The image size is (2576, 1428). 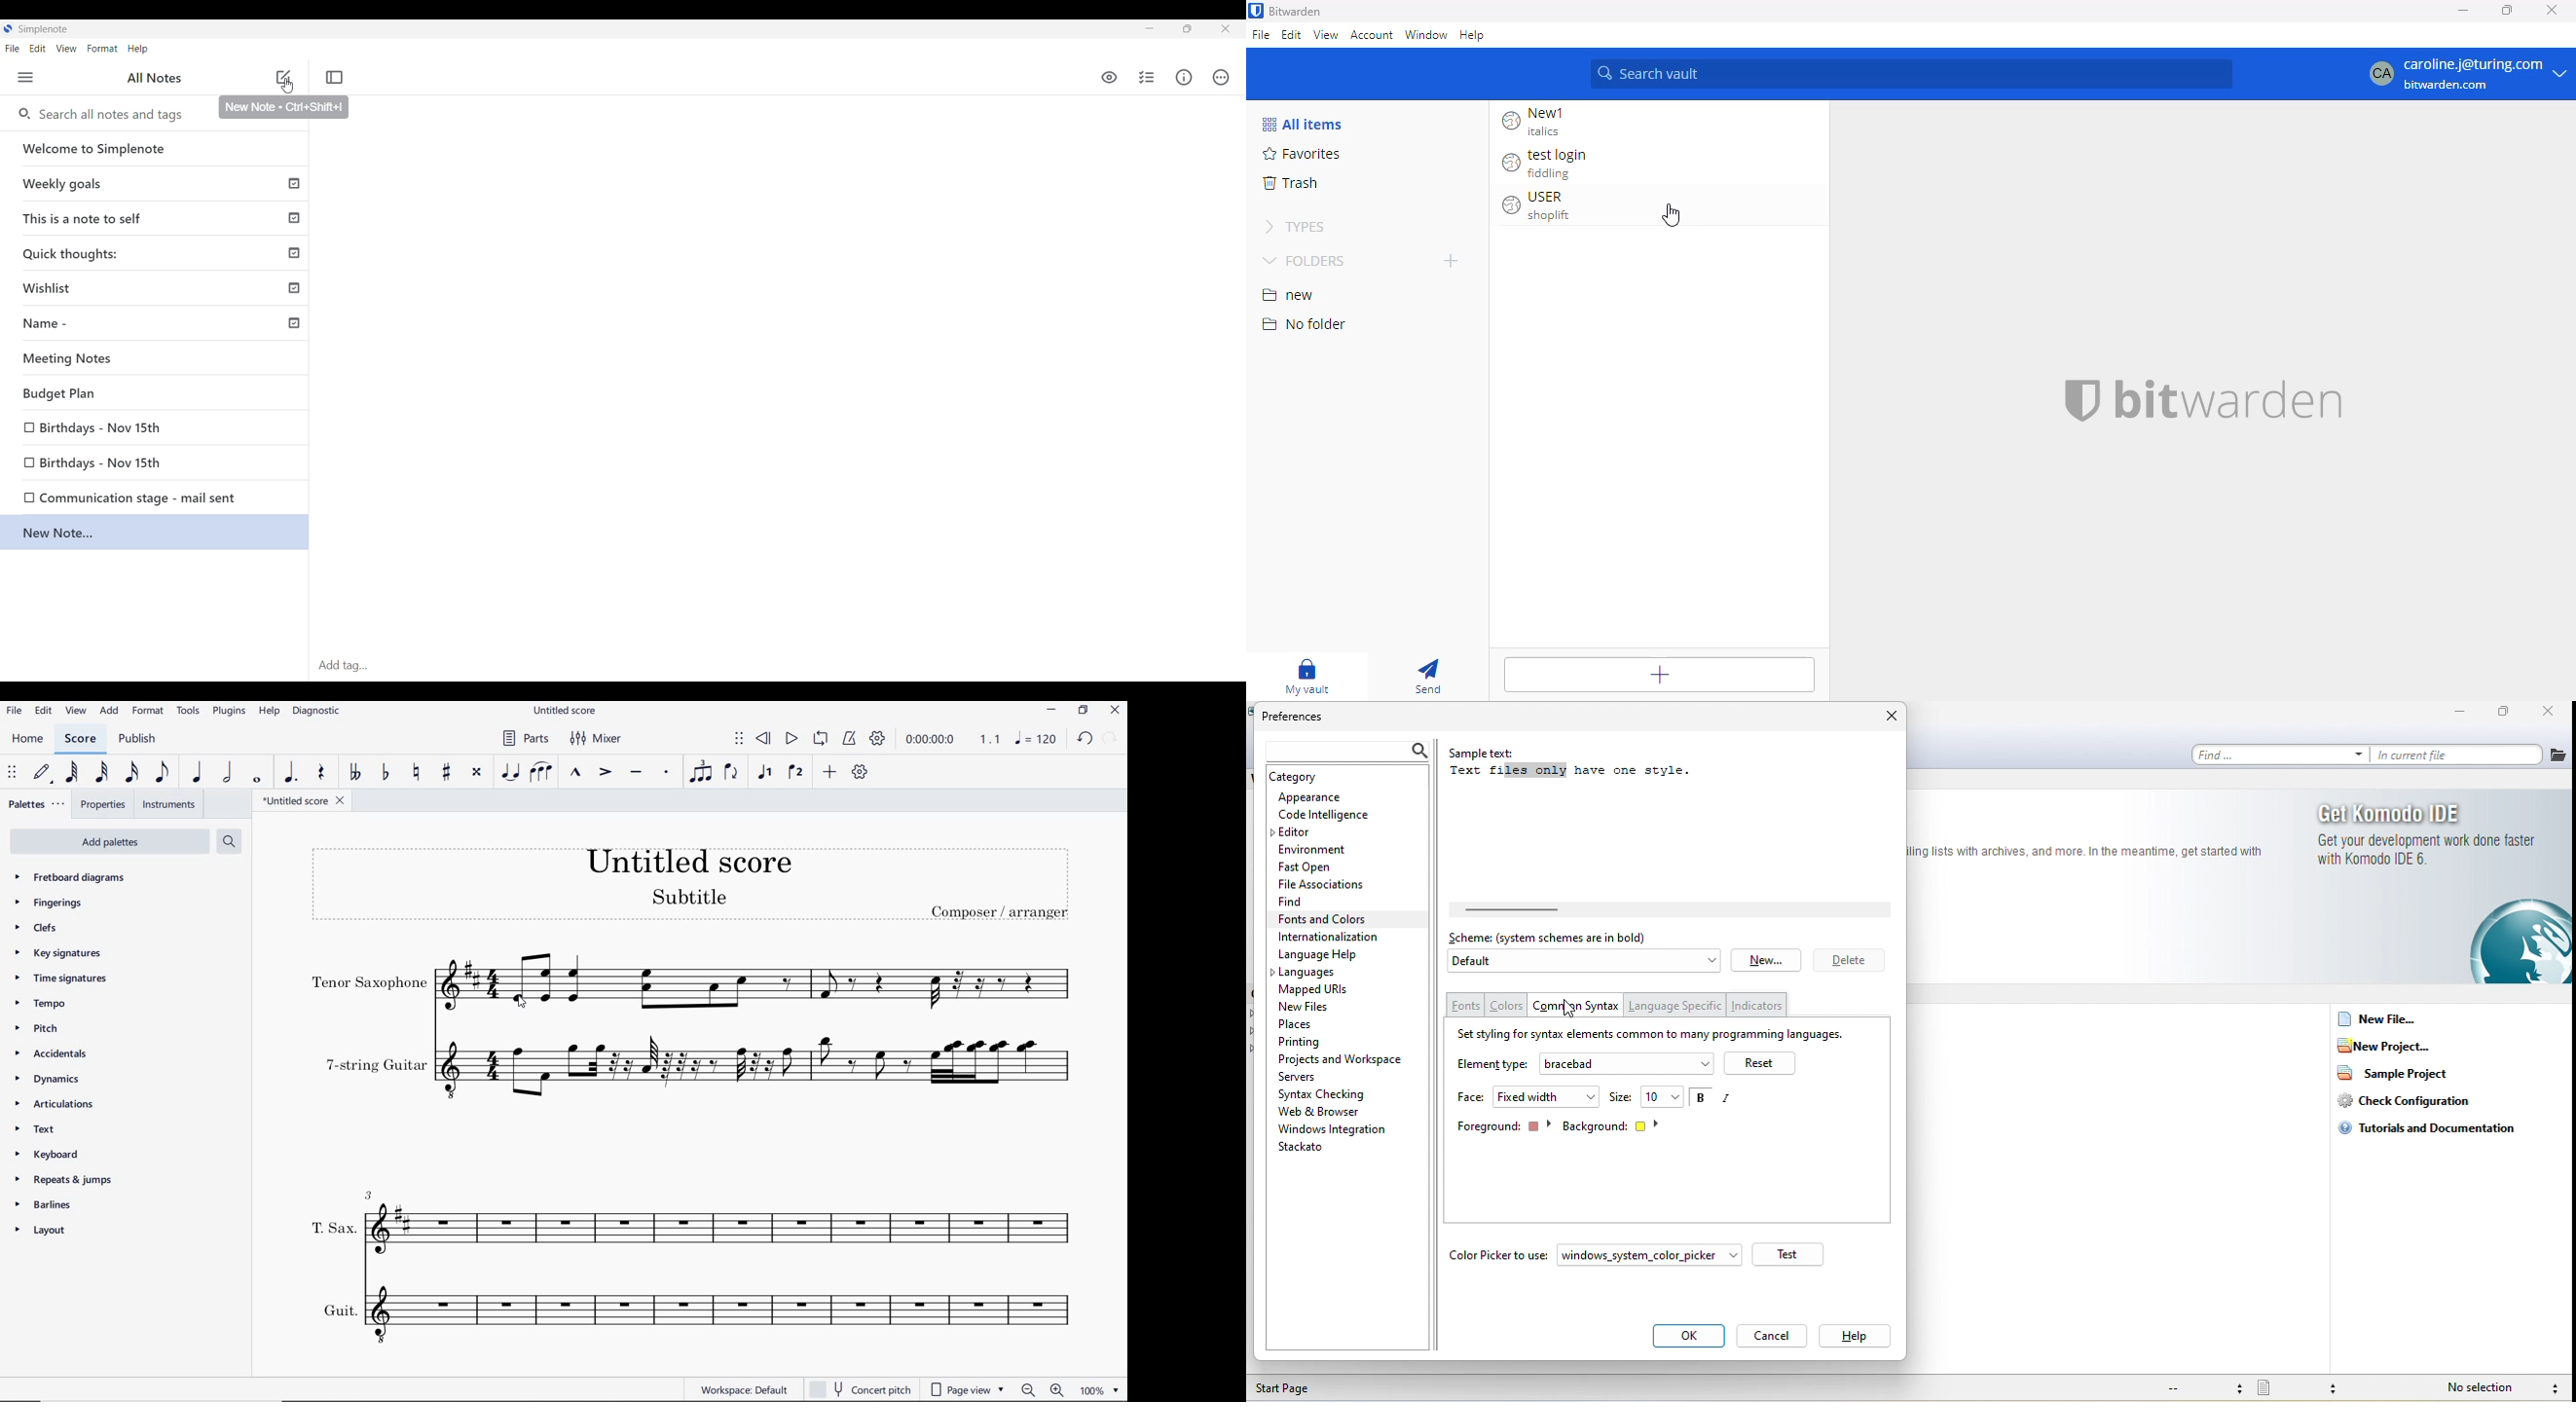 What do you see at coordinates (44, 772) in the screenshot?
I see `DEFAULT (STEP TIME)` at bounding box center [44, 772].